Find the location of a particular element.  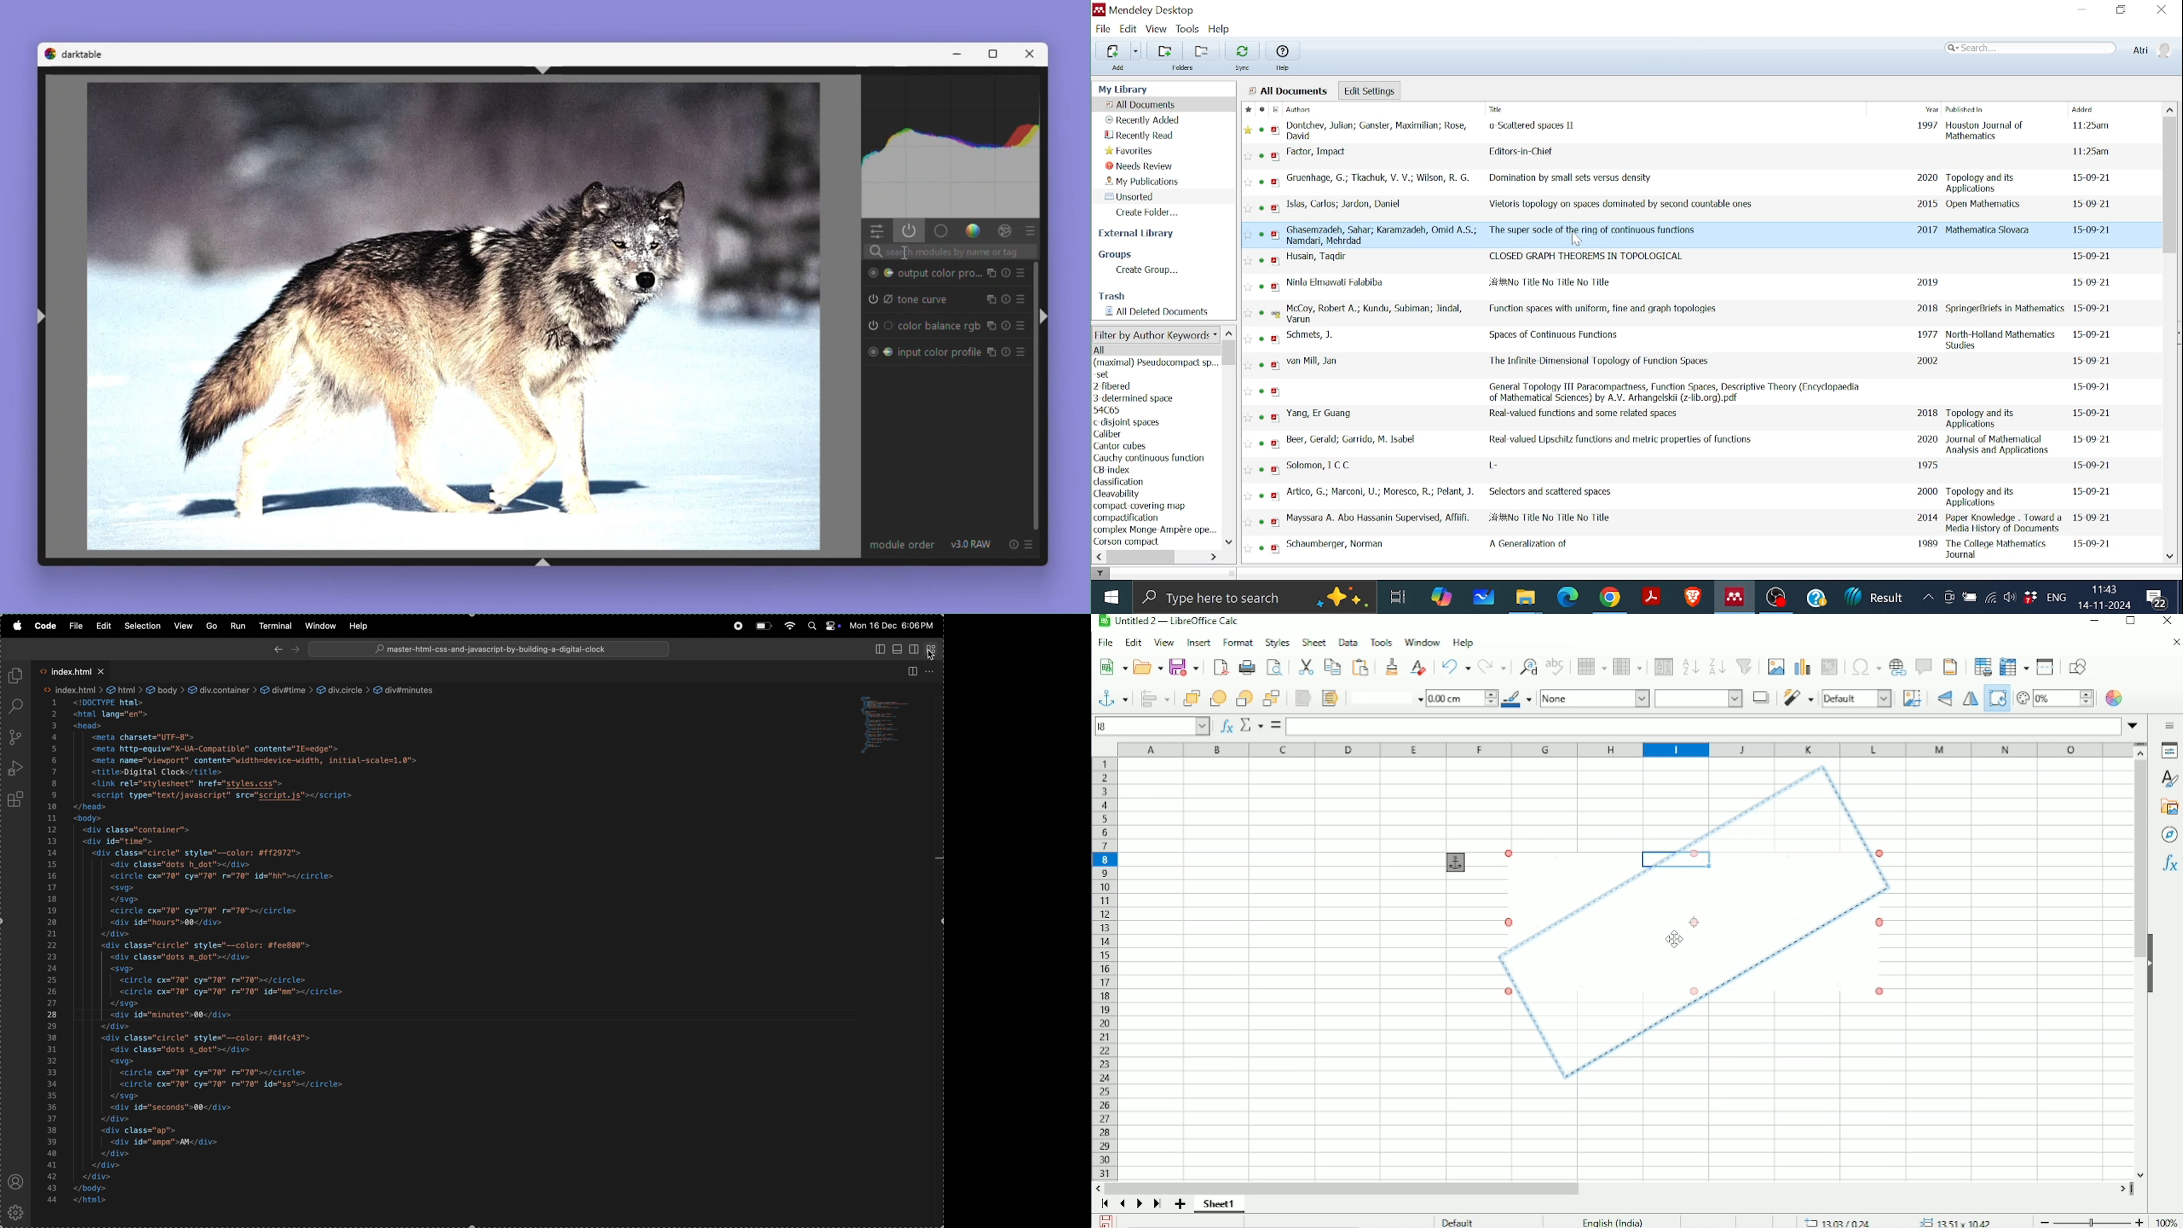

Headers and footers is located at coordinates (1951, 666).